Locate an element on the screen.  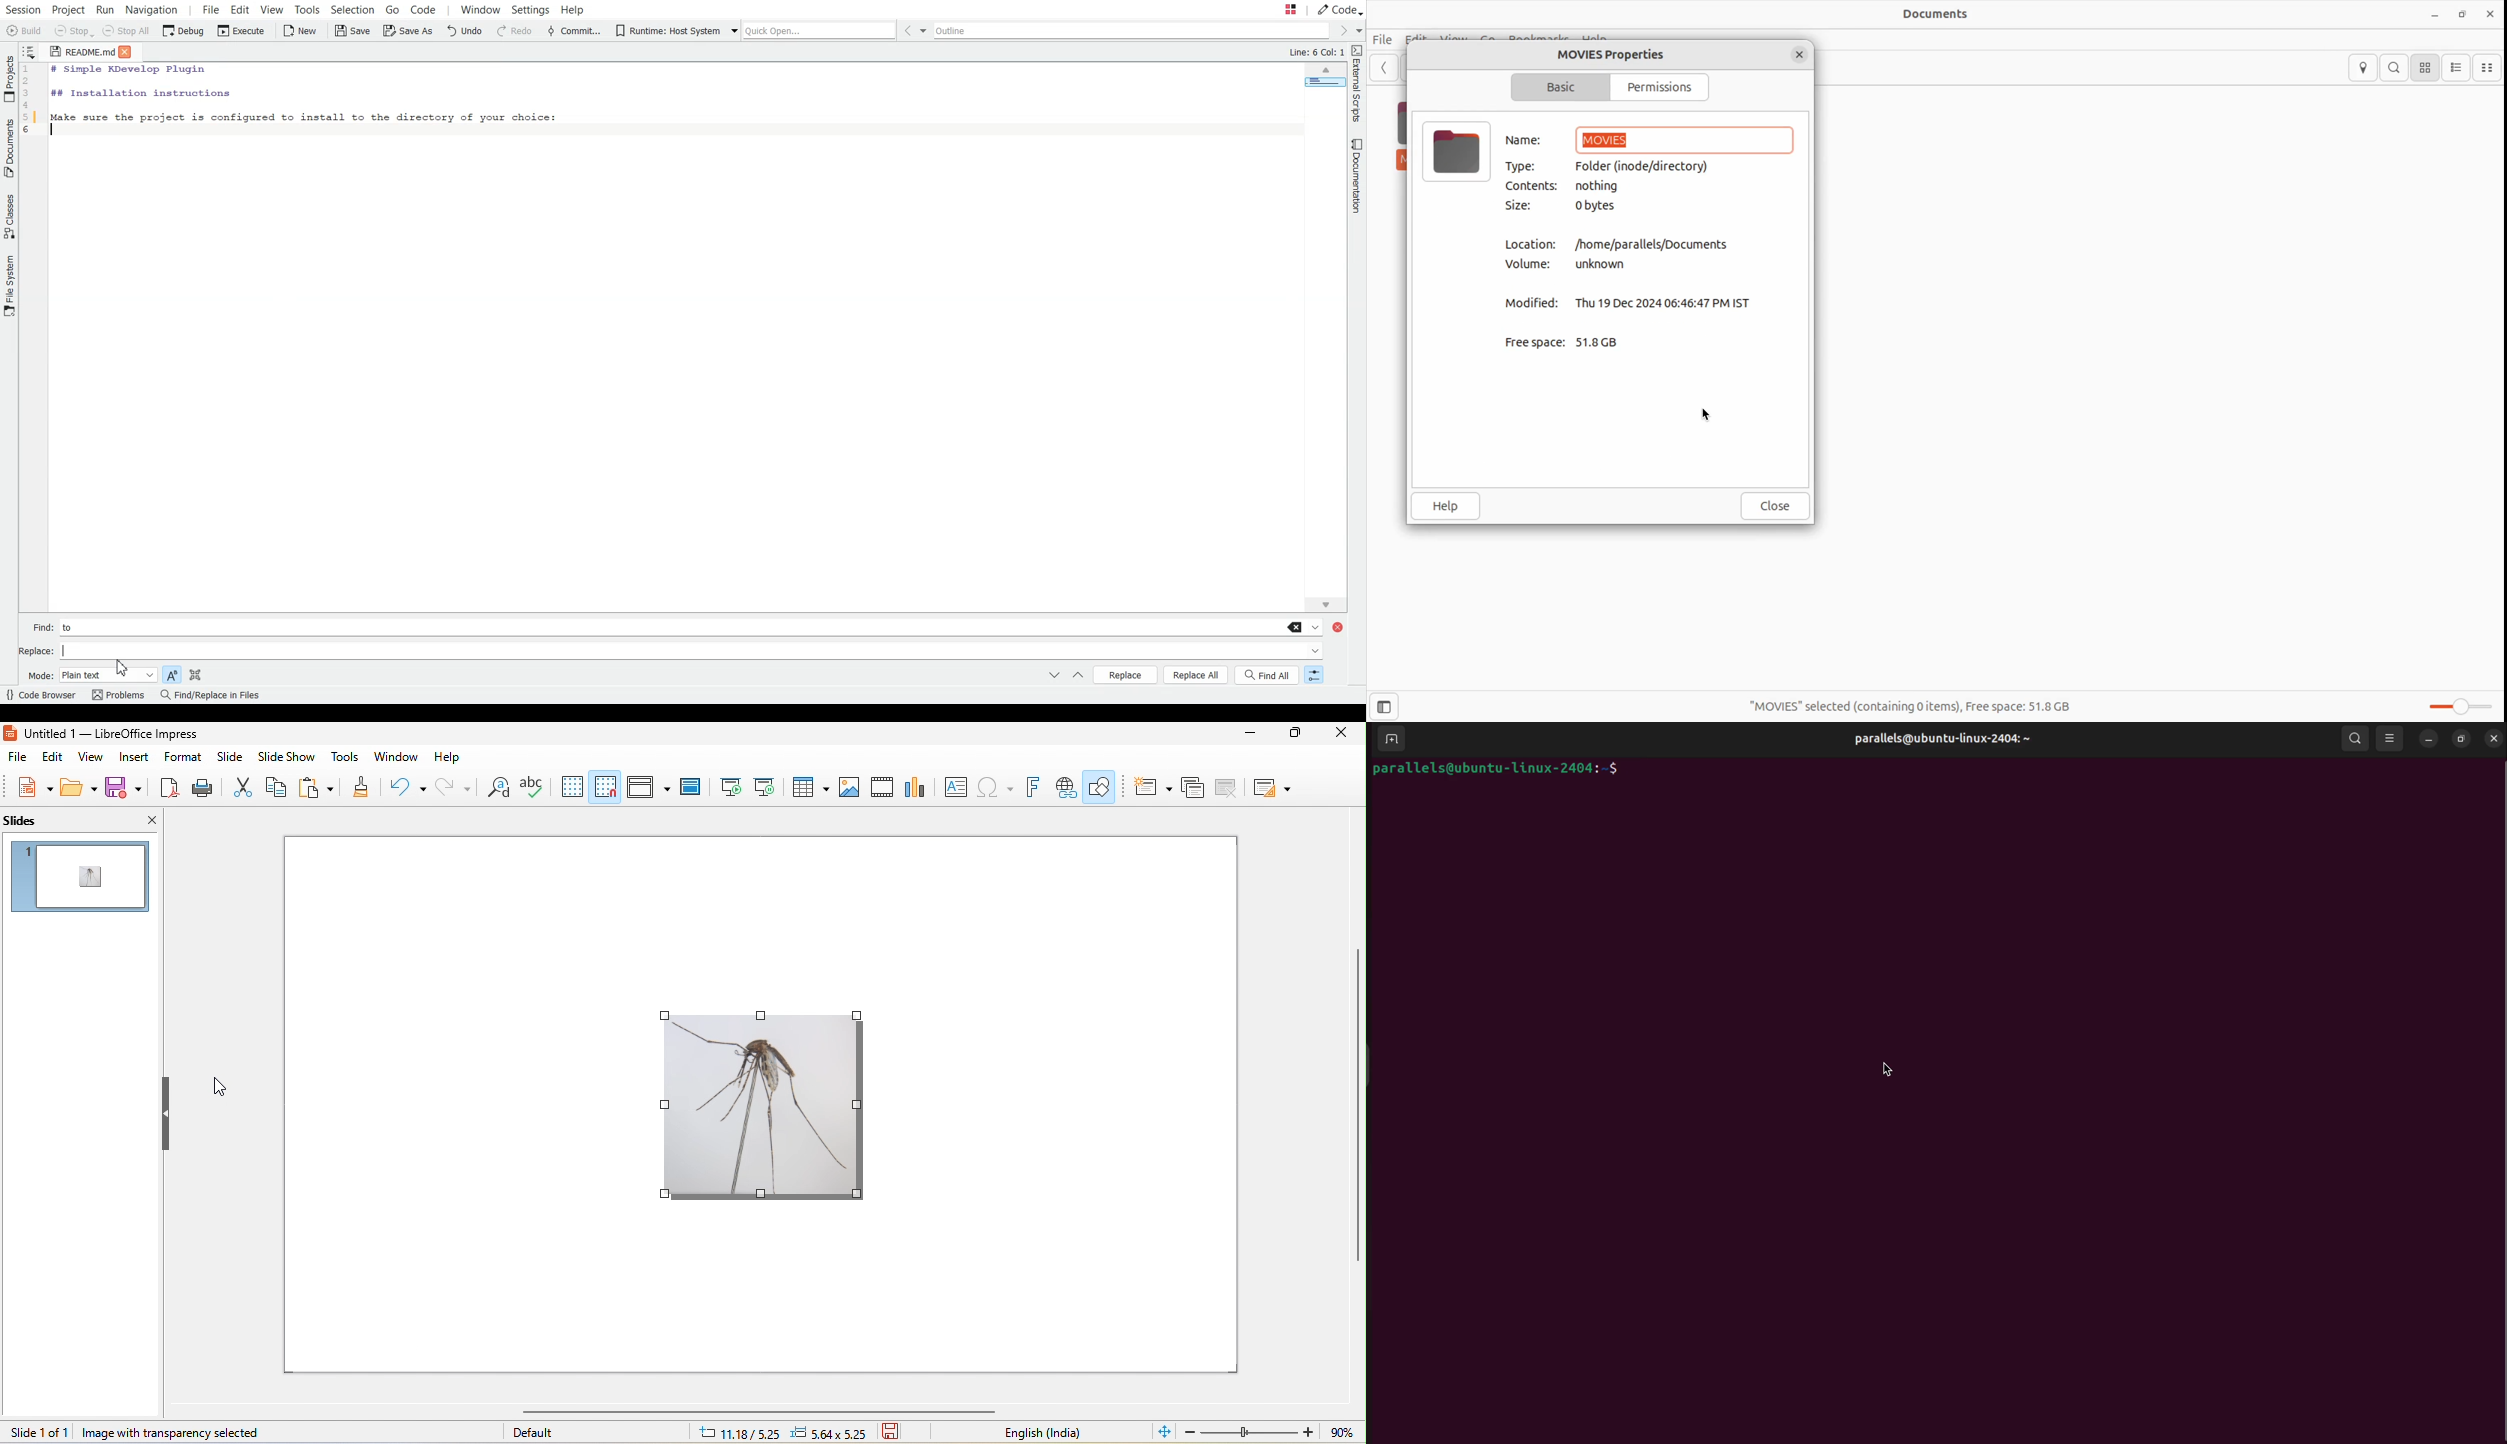
view is located at coordinates (92, 757).